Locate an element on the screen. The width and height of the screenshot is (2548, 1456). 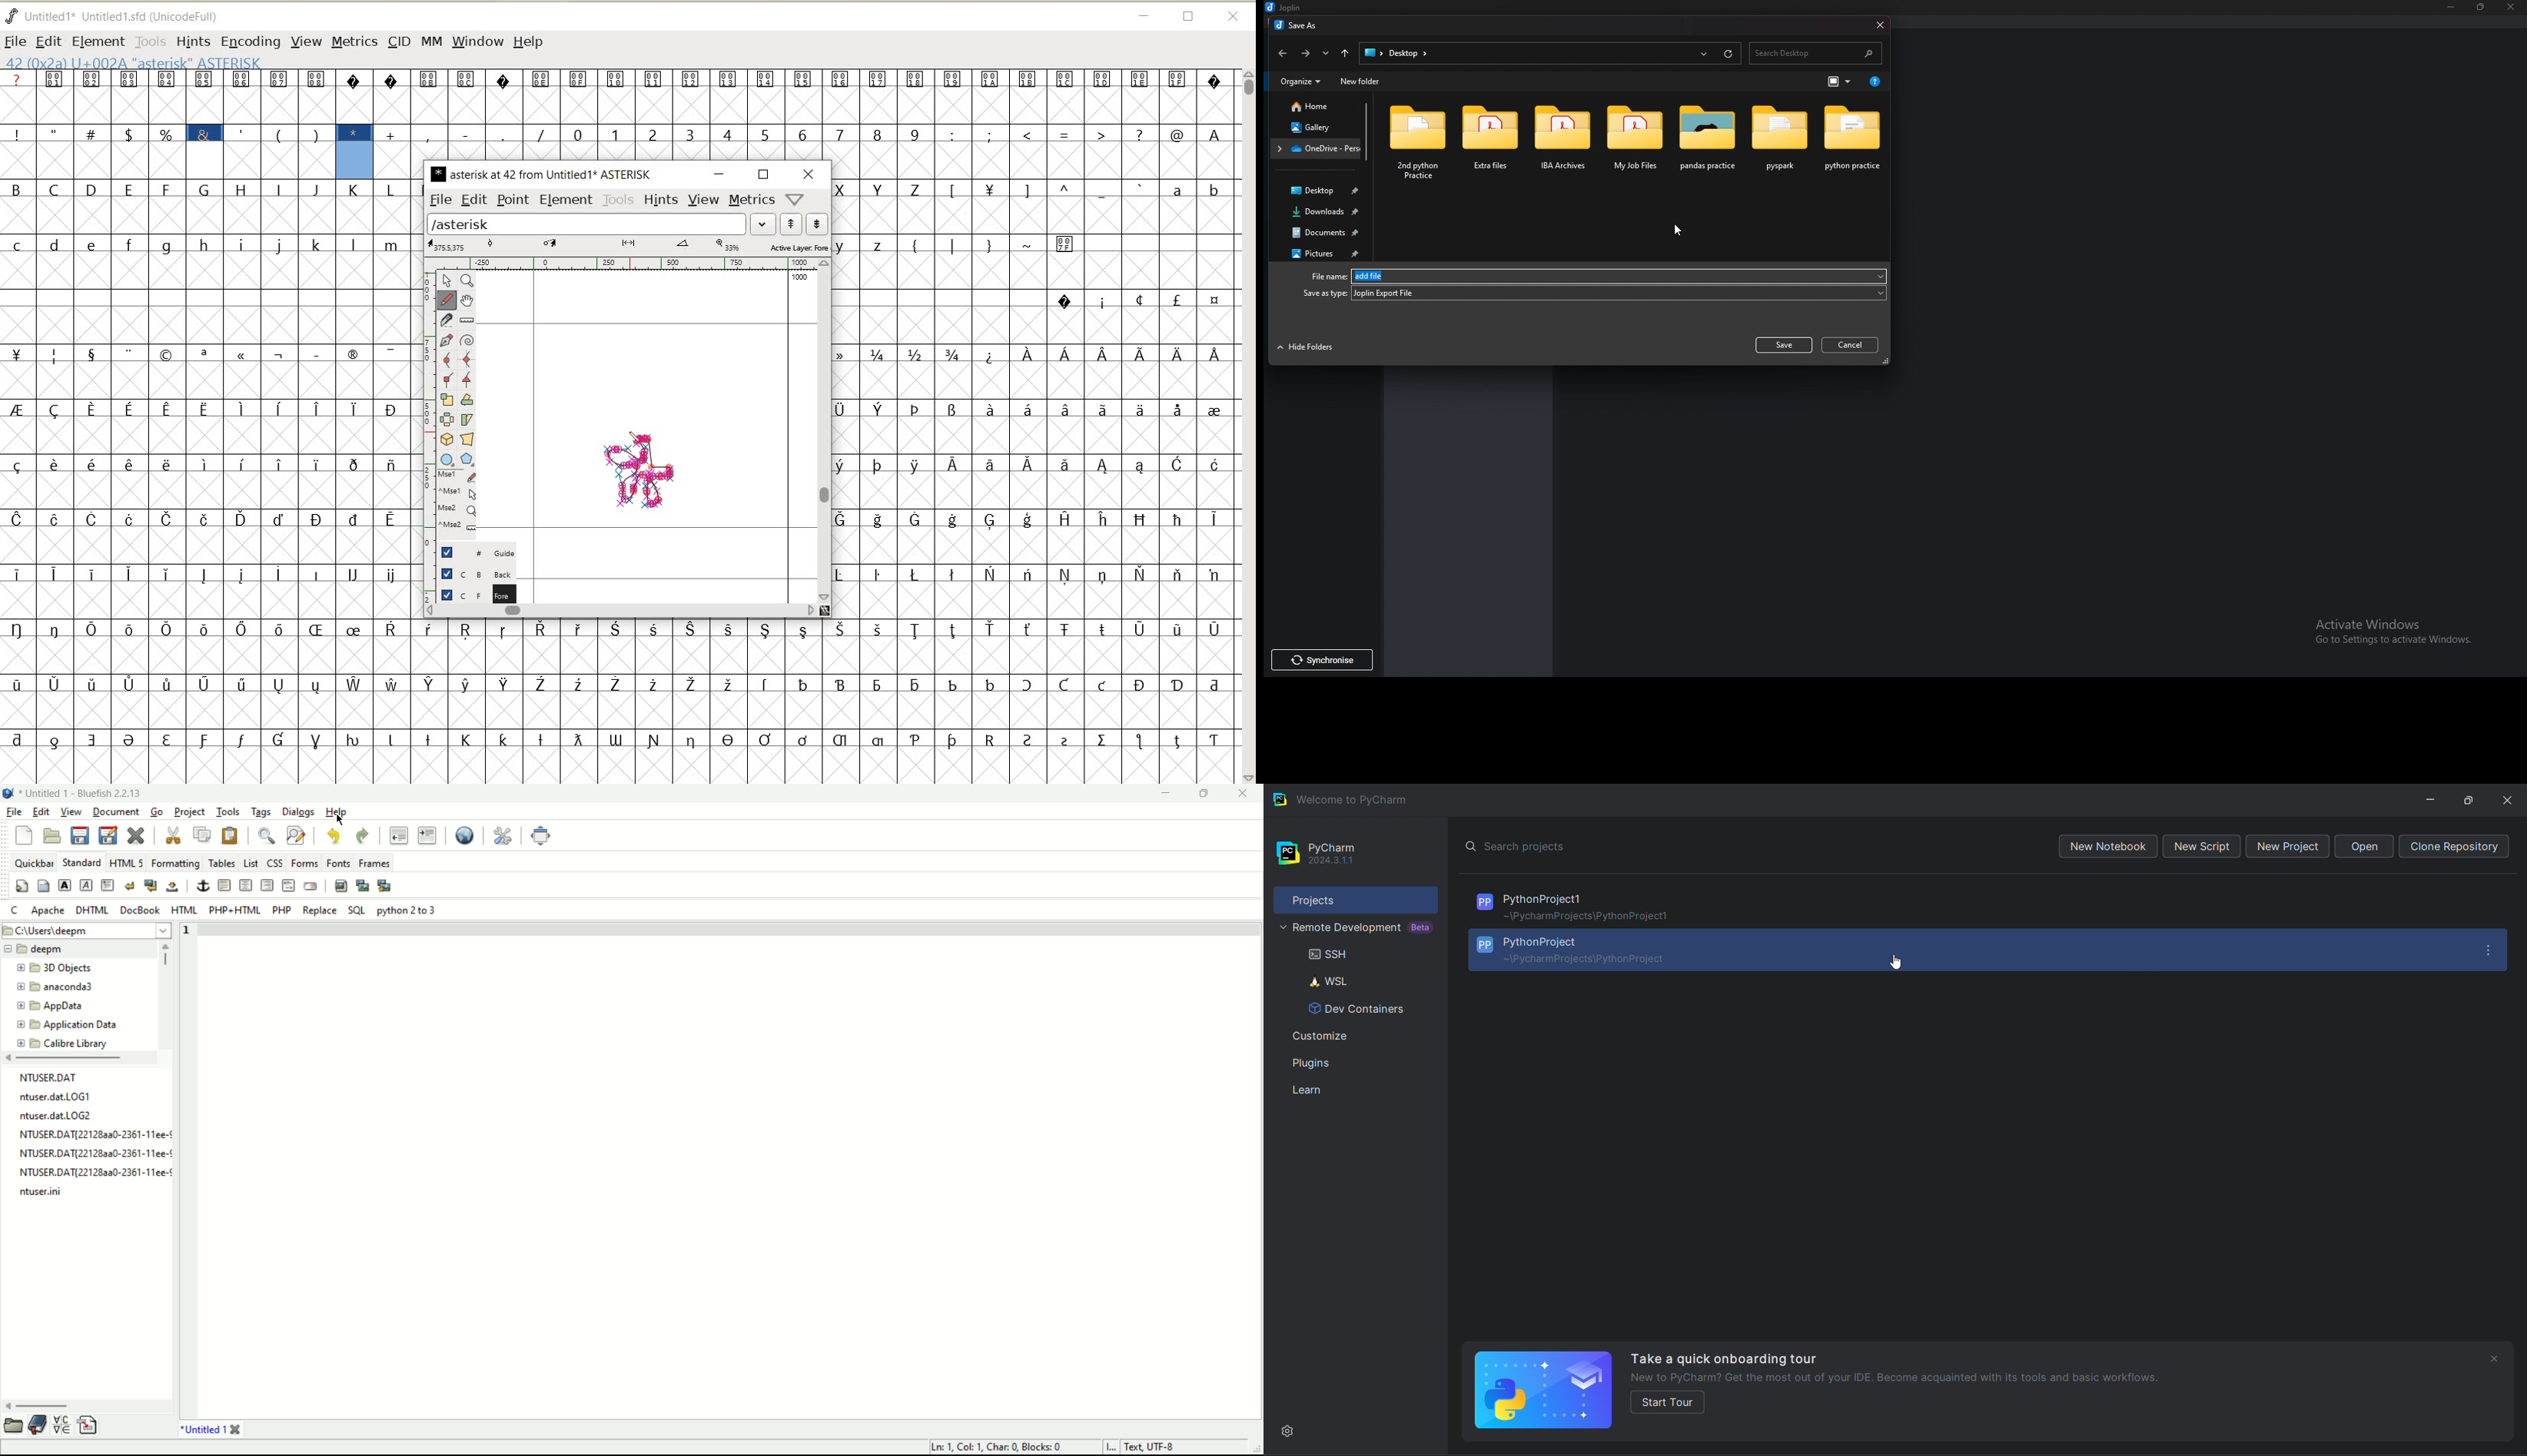
Desktop is located at coordinates (1322, 190).